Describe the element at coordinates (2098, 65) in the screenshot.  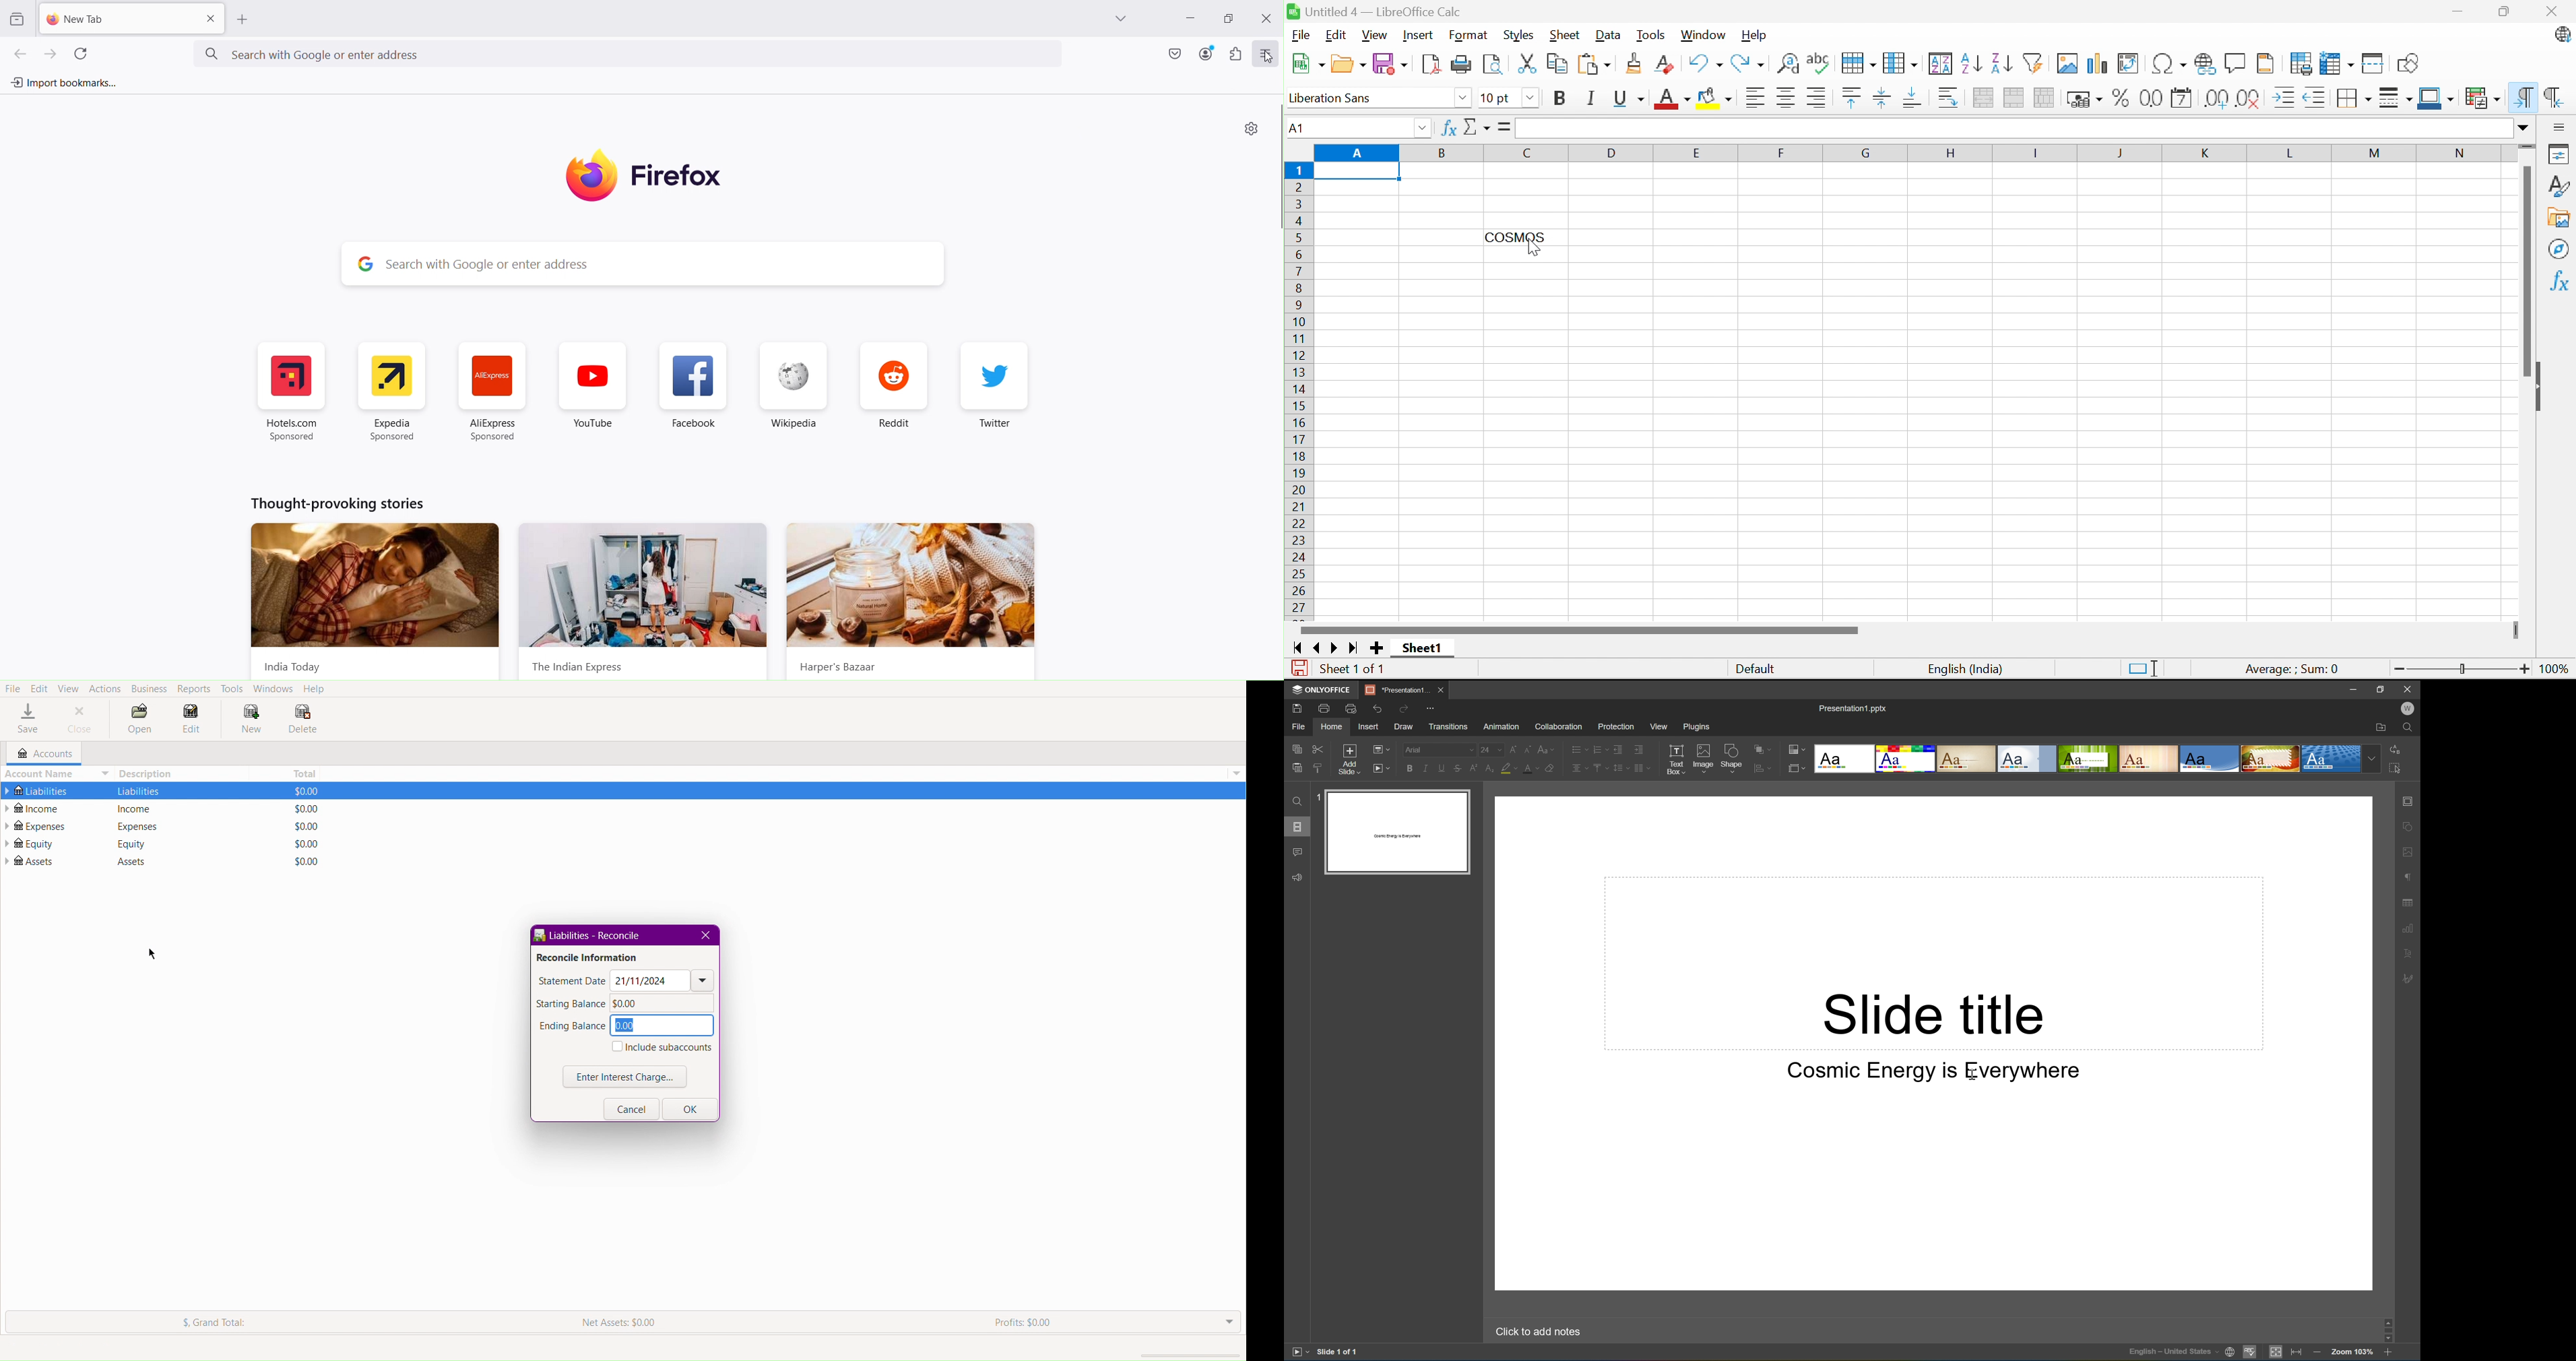
I see `Insert Chart` at that location.